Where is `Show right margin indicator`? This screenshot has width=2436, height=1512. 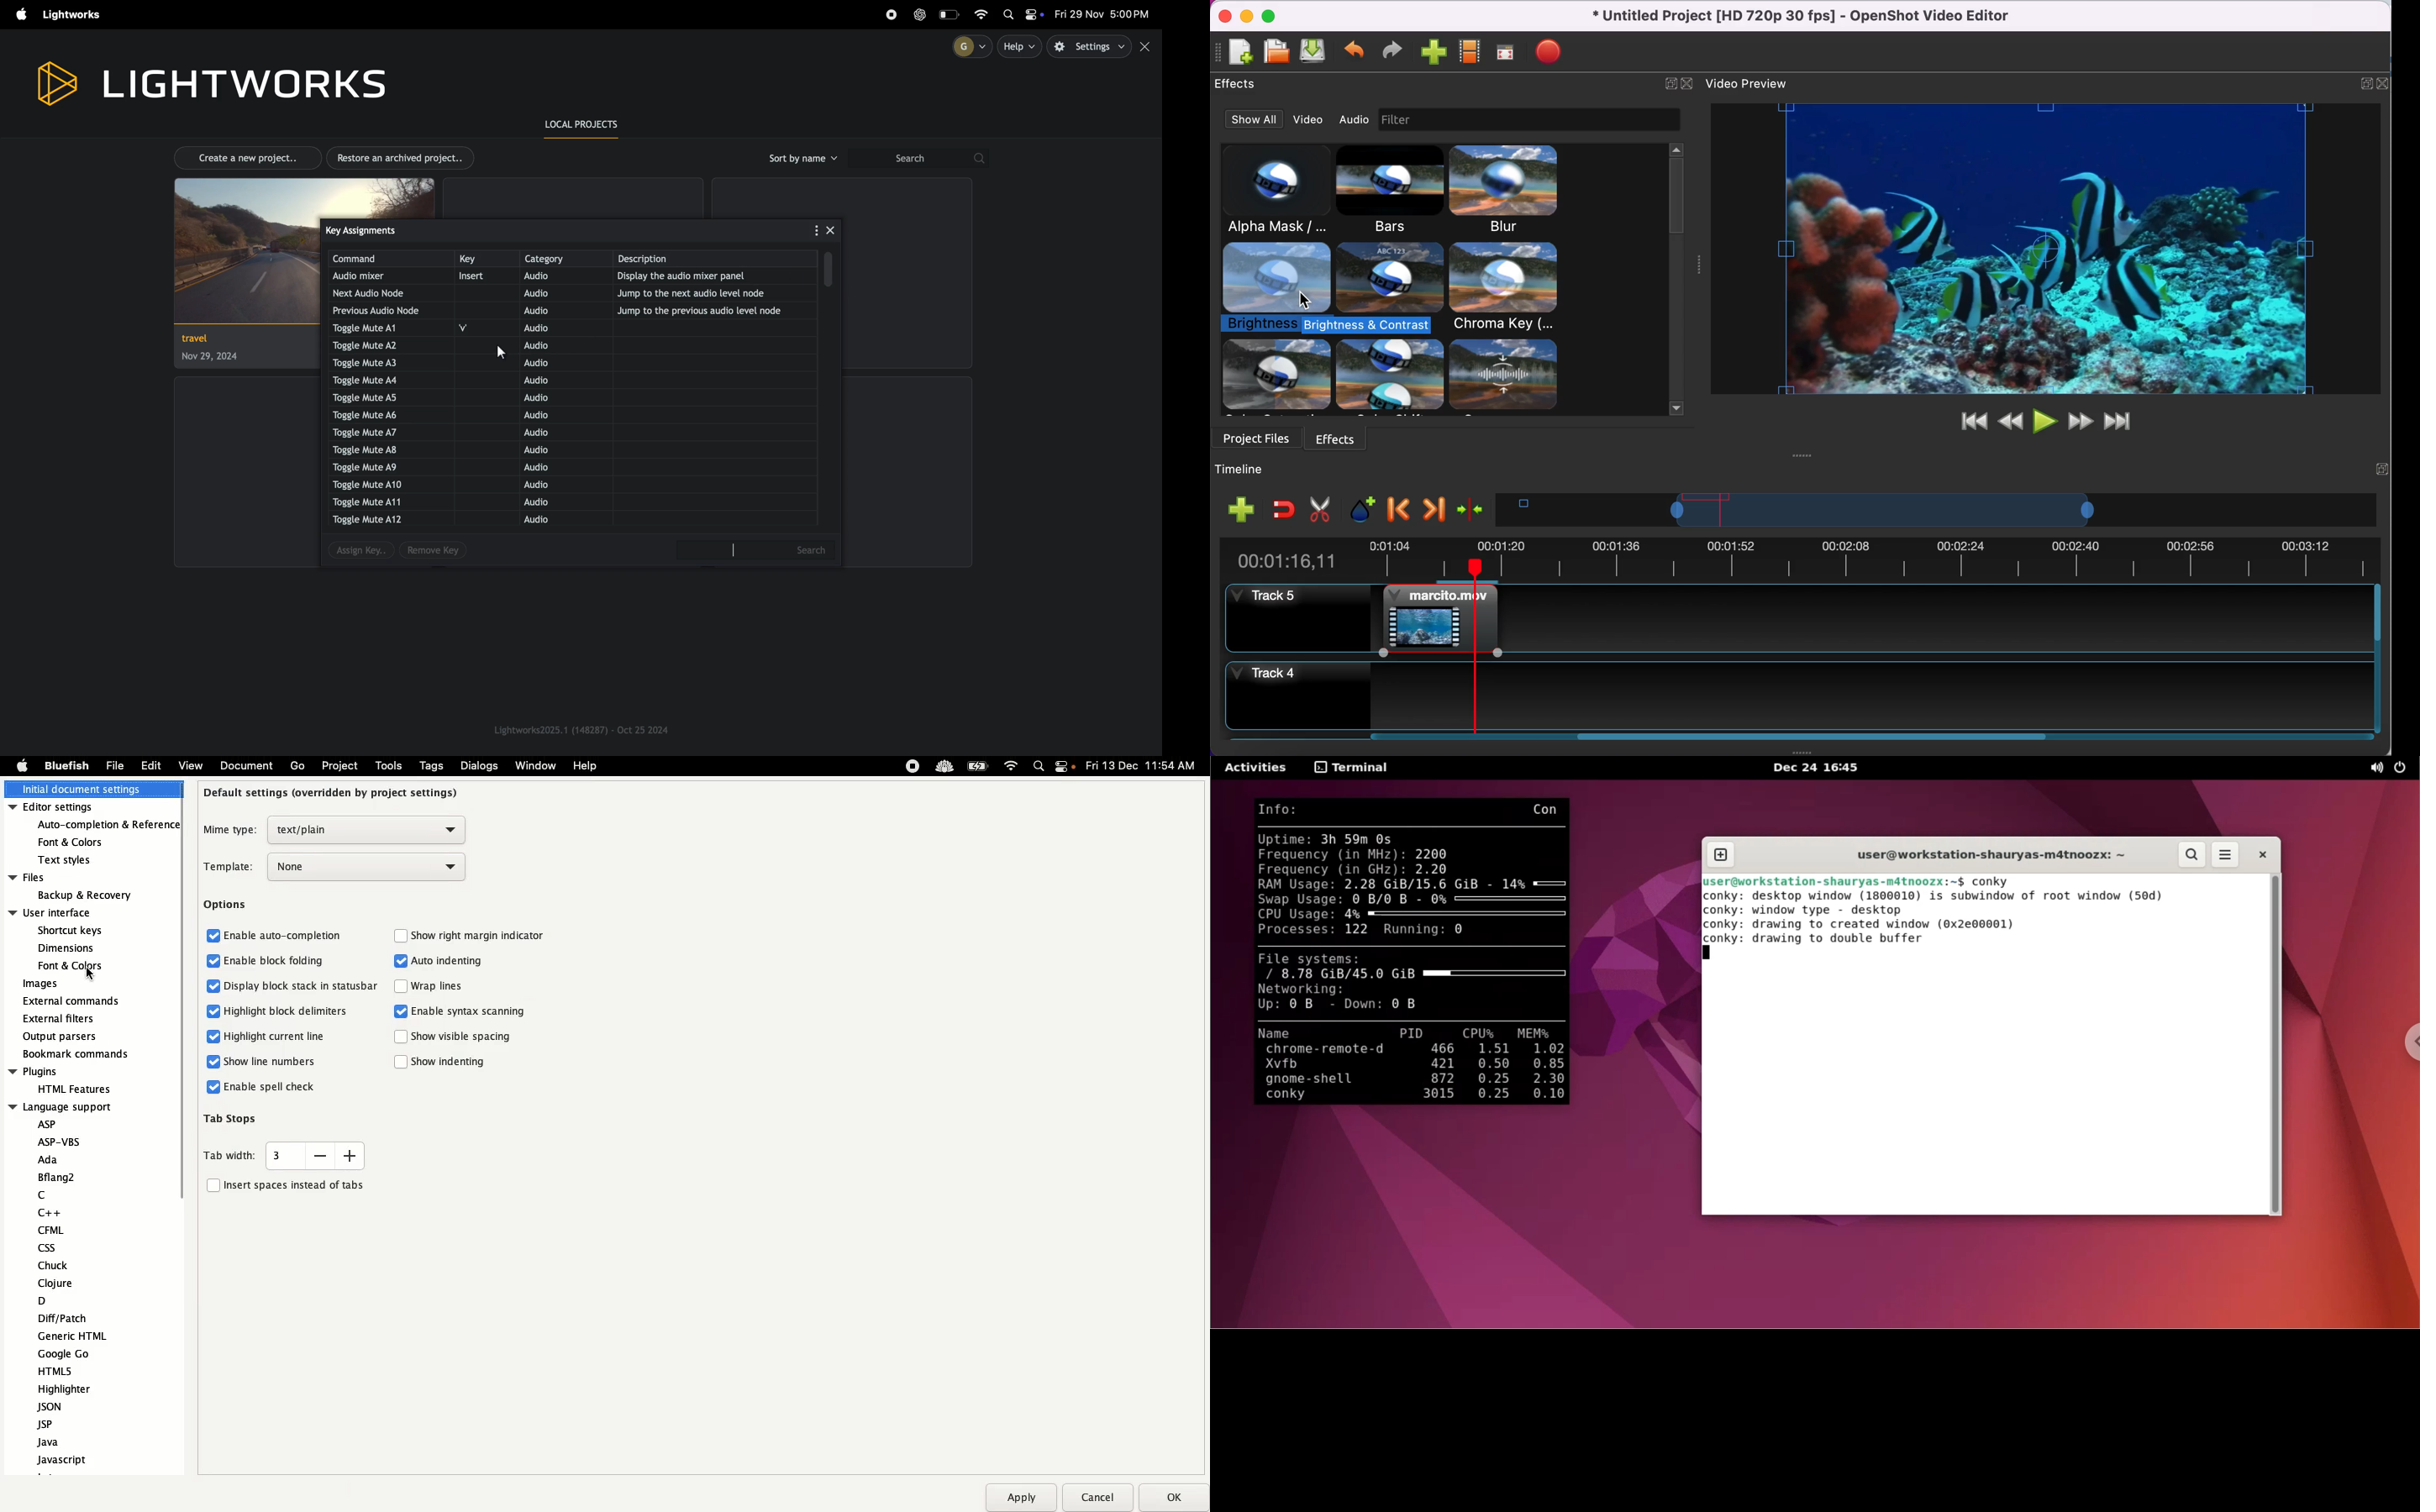 Show right margin indicator is located at coordinates (472, 935).